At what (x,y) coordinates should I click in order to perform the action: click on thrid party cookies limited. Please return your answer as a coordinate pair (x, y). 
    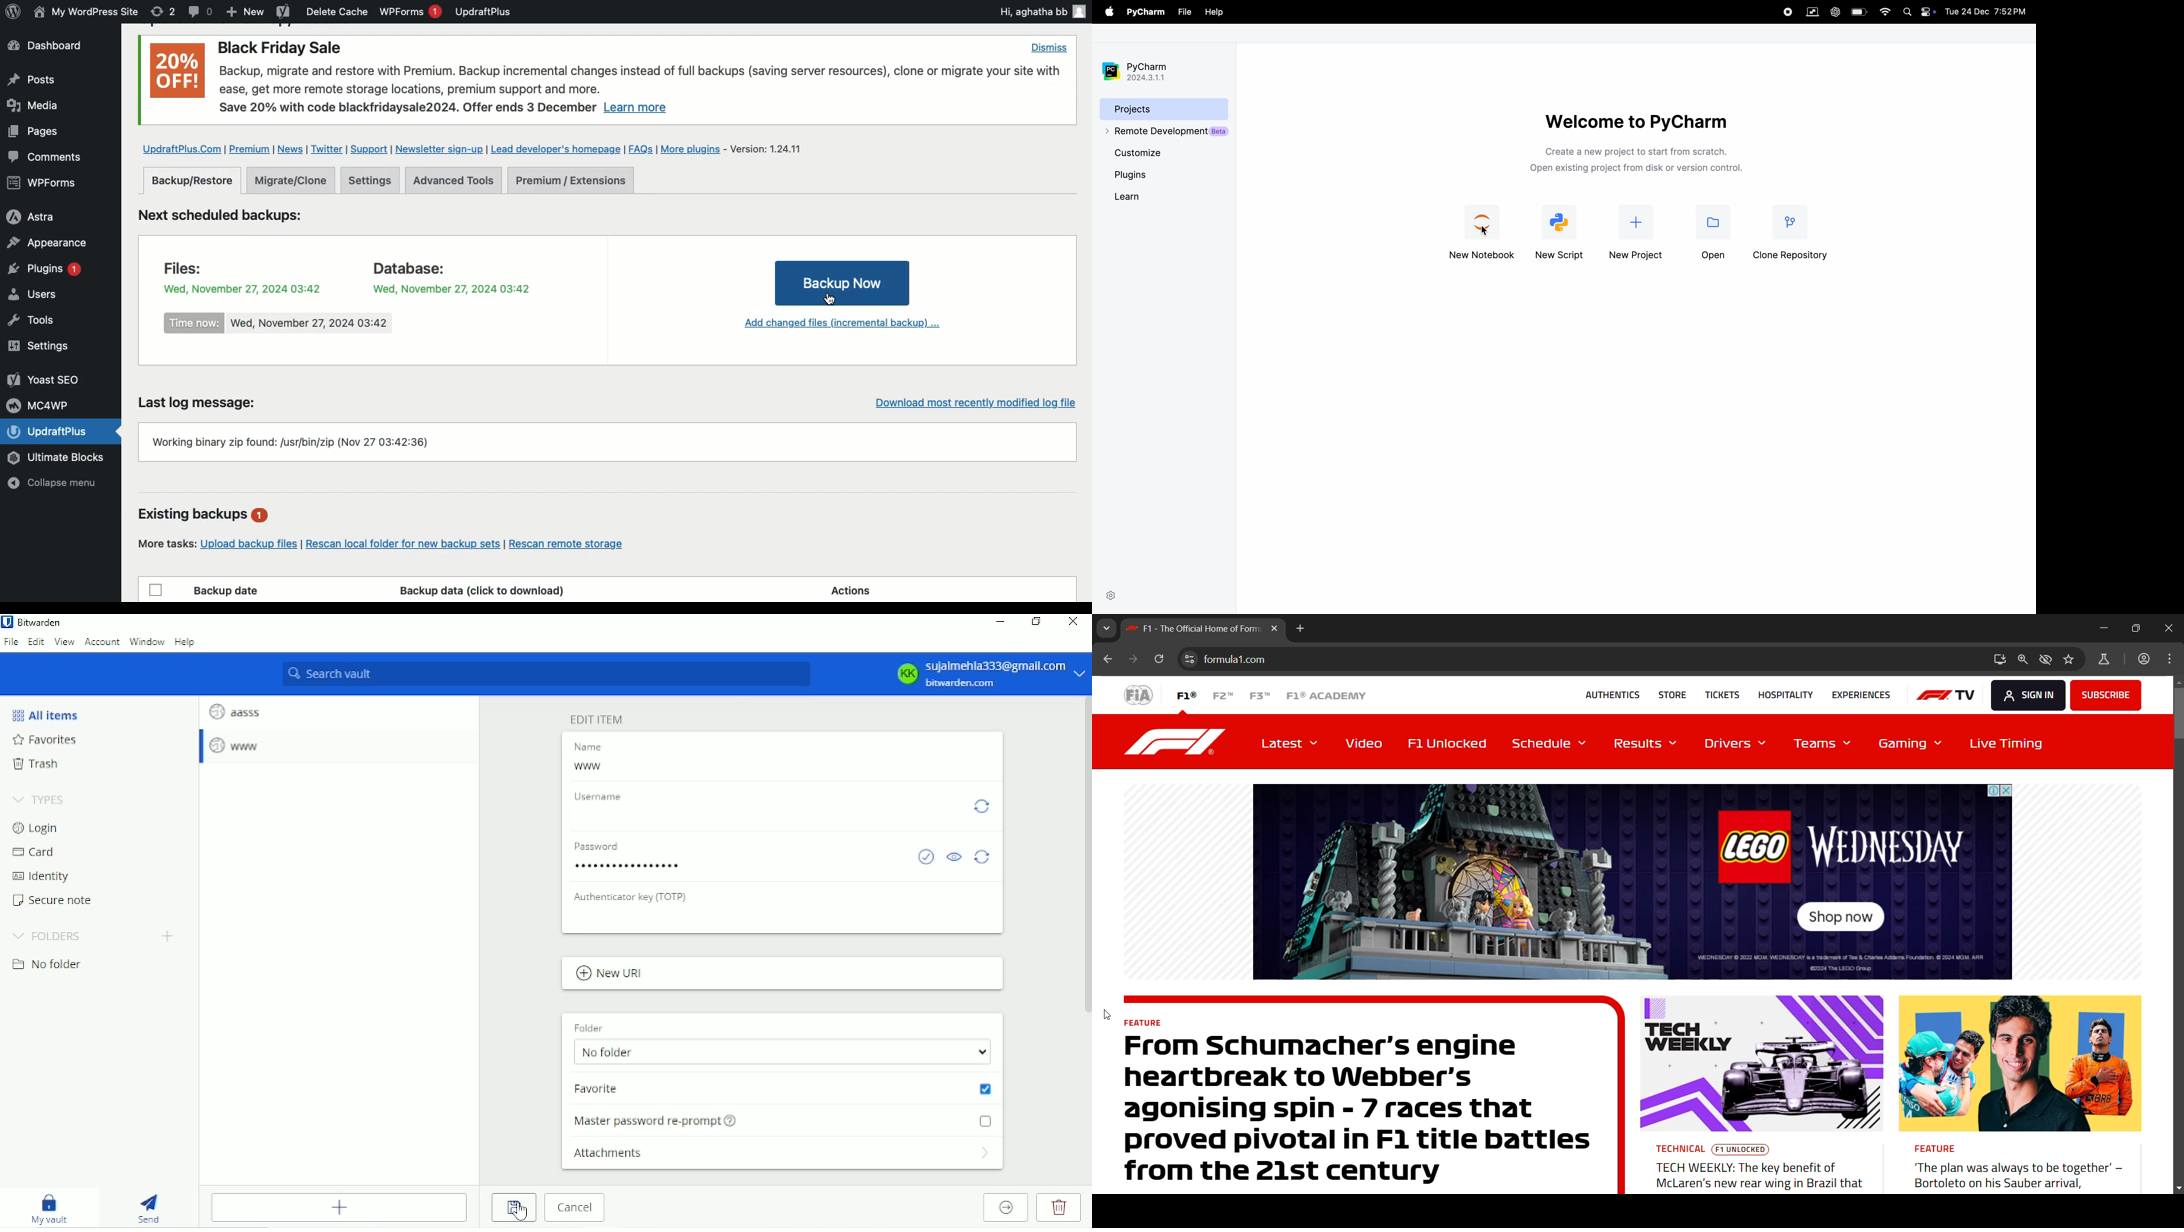
    Looking at the image, I should click on (2046, 661).